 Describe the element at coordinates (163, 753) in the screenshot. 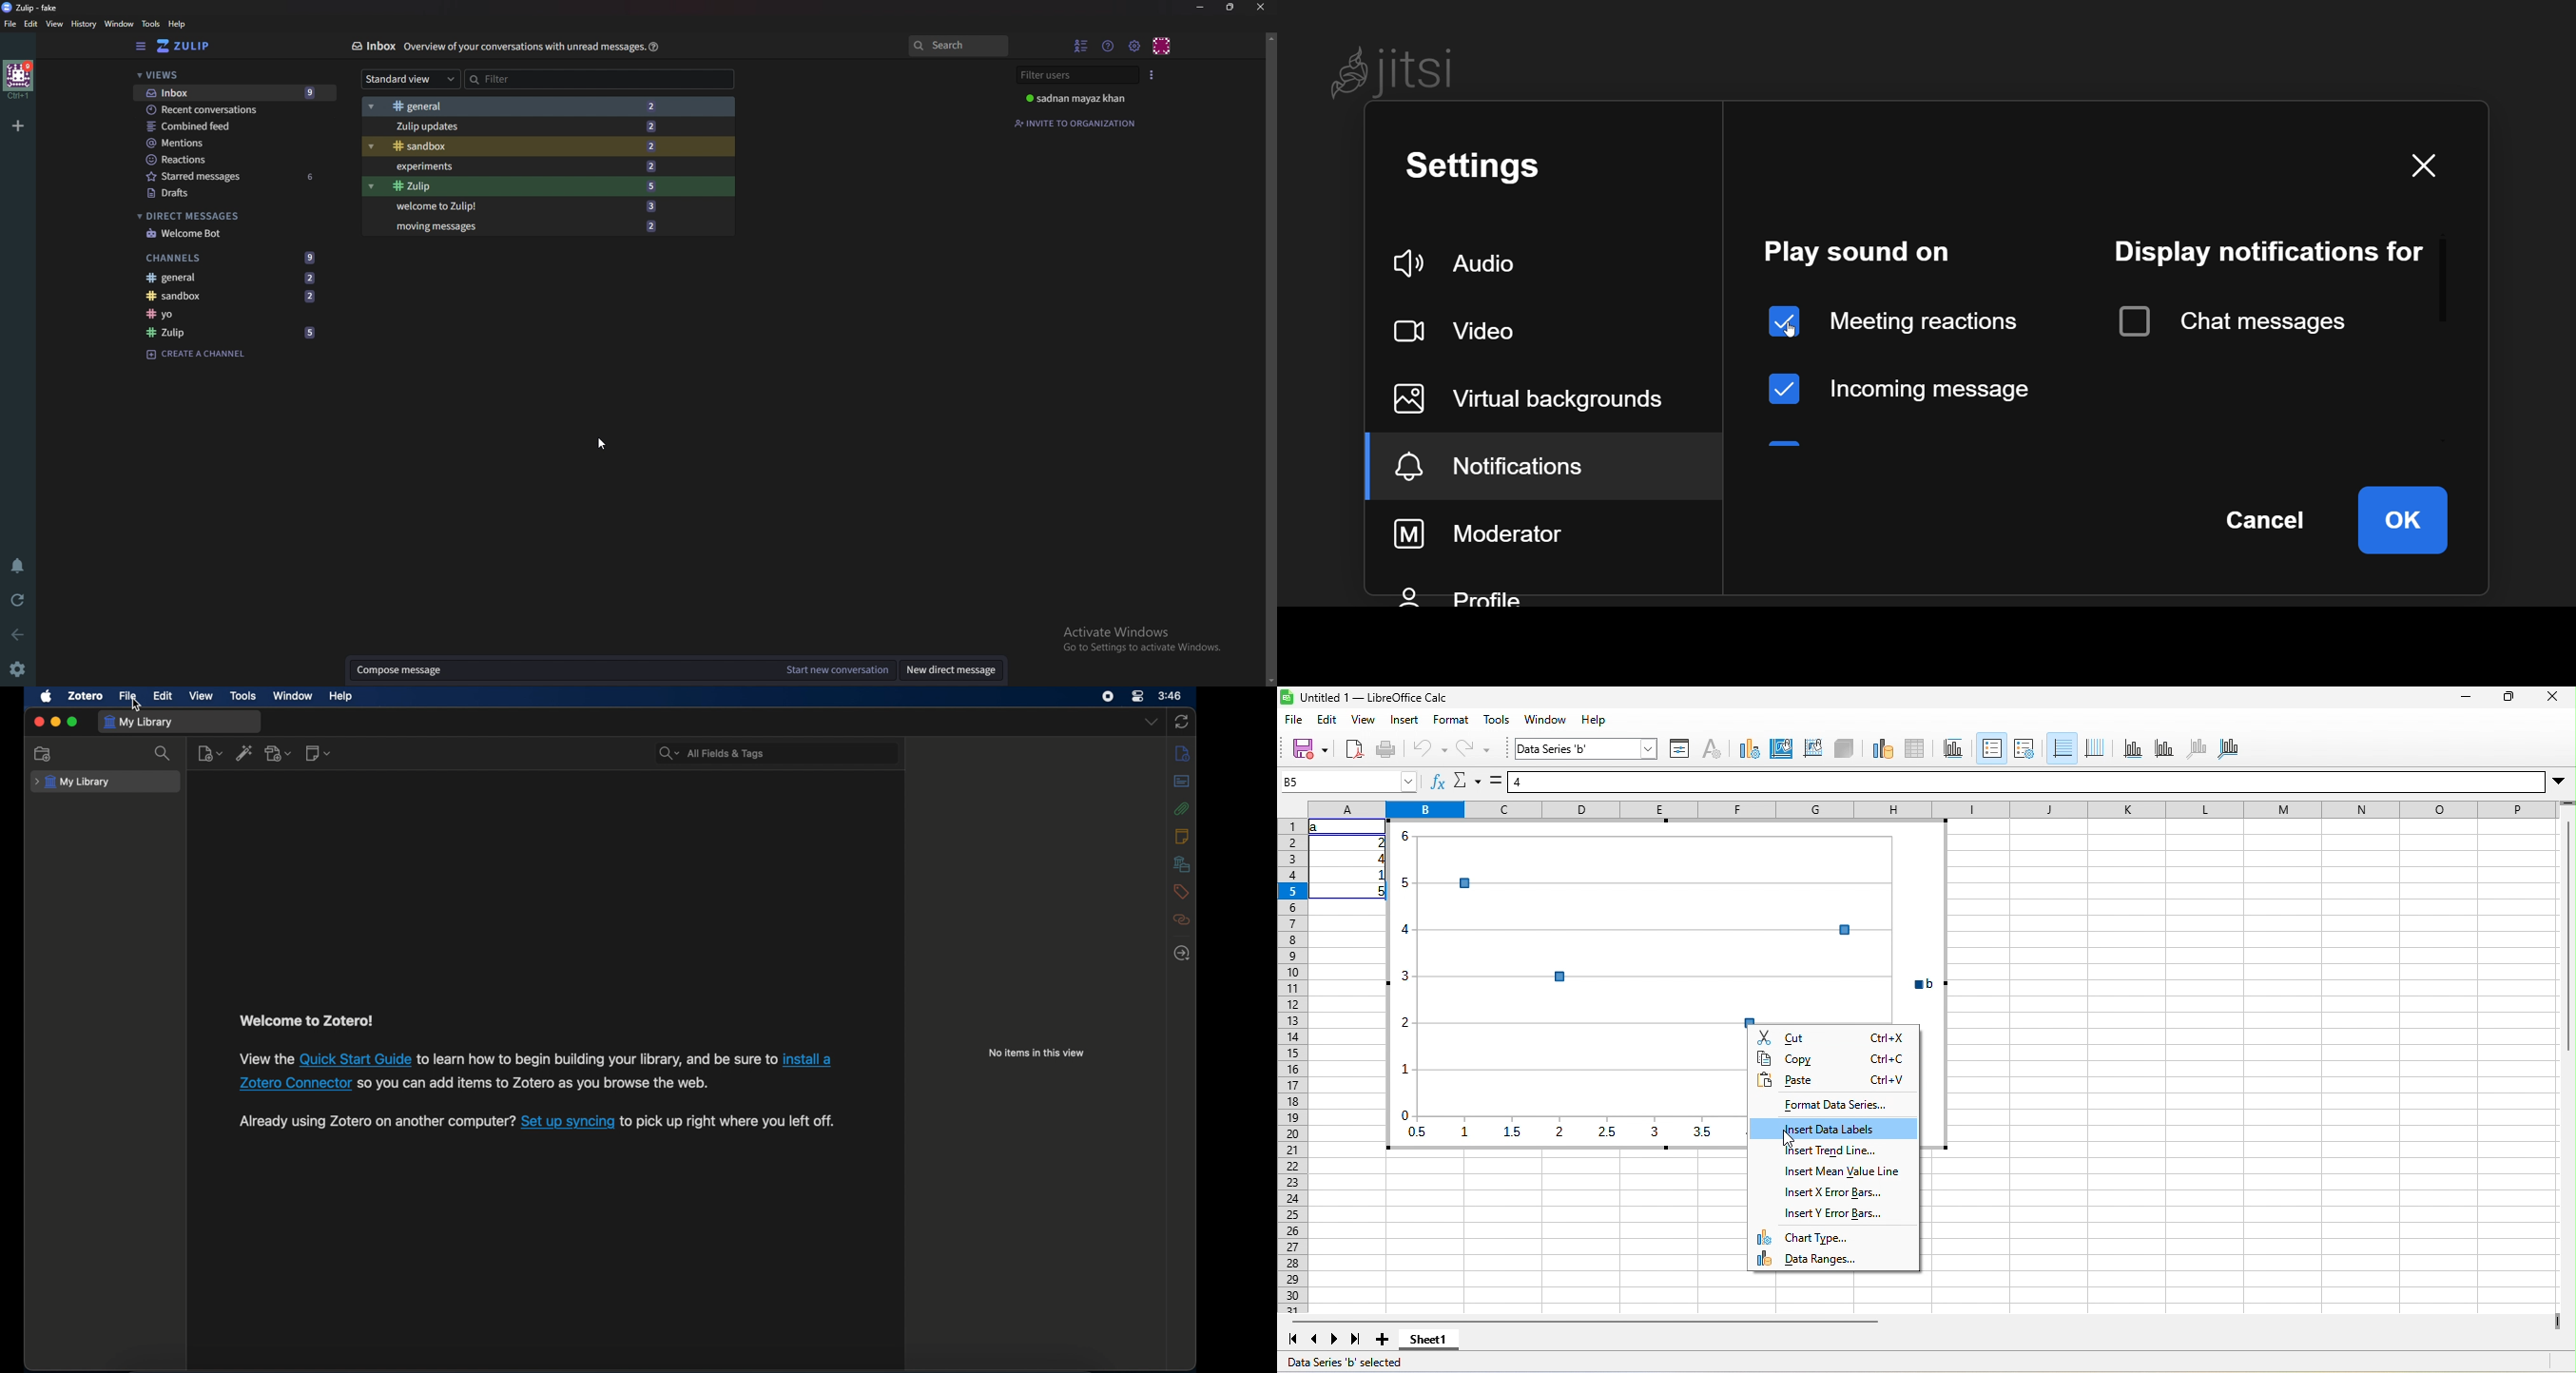

I see `search` at that location.